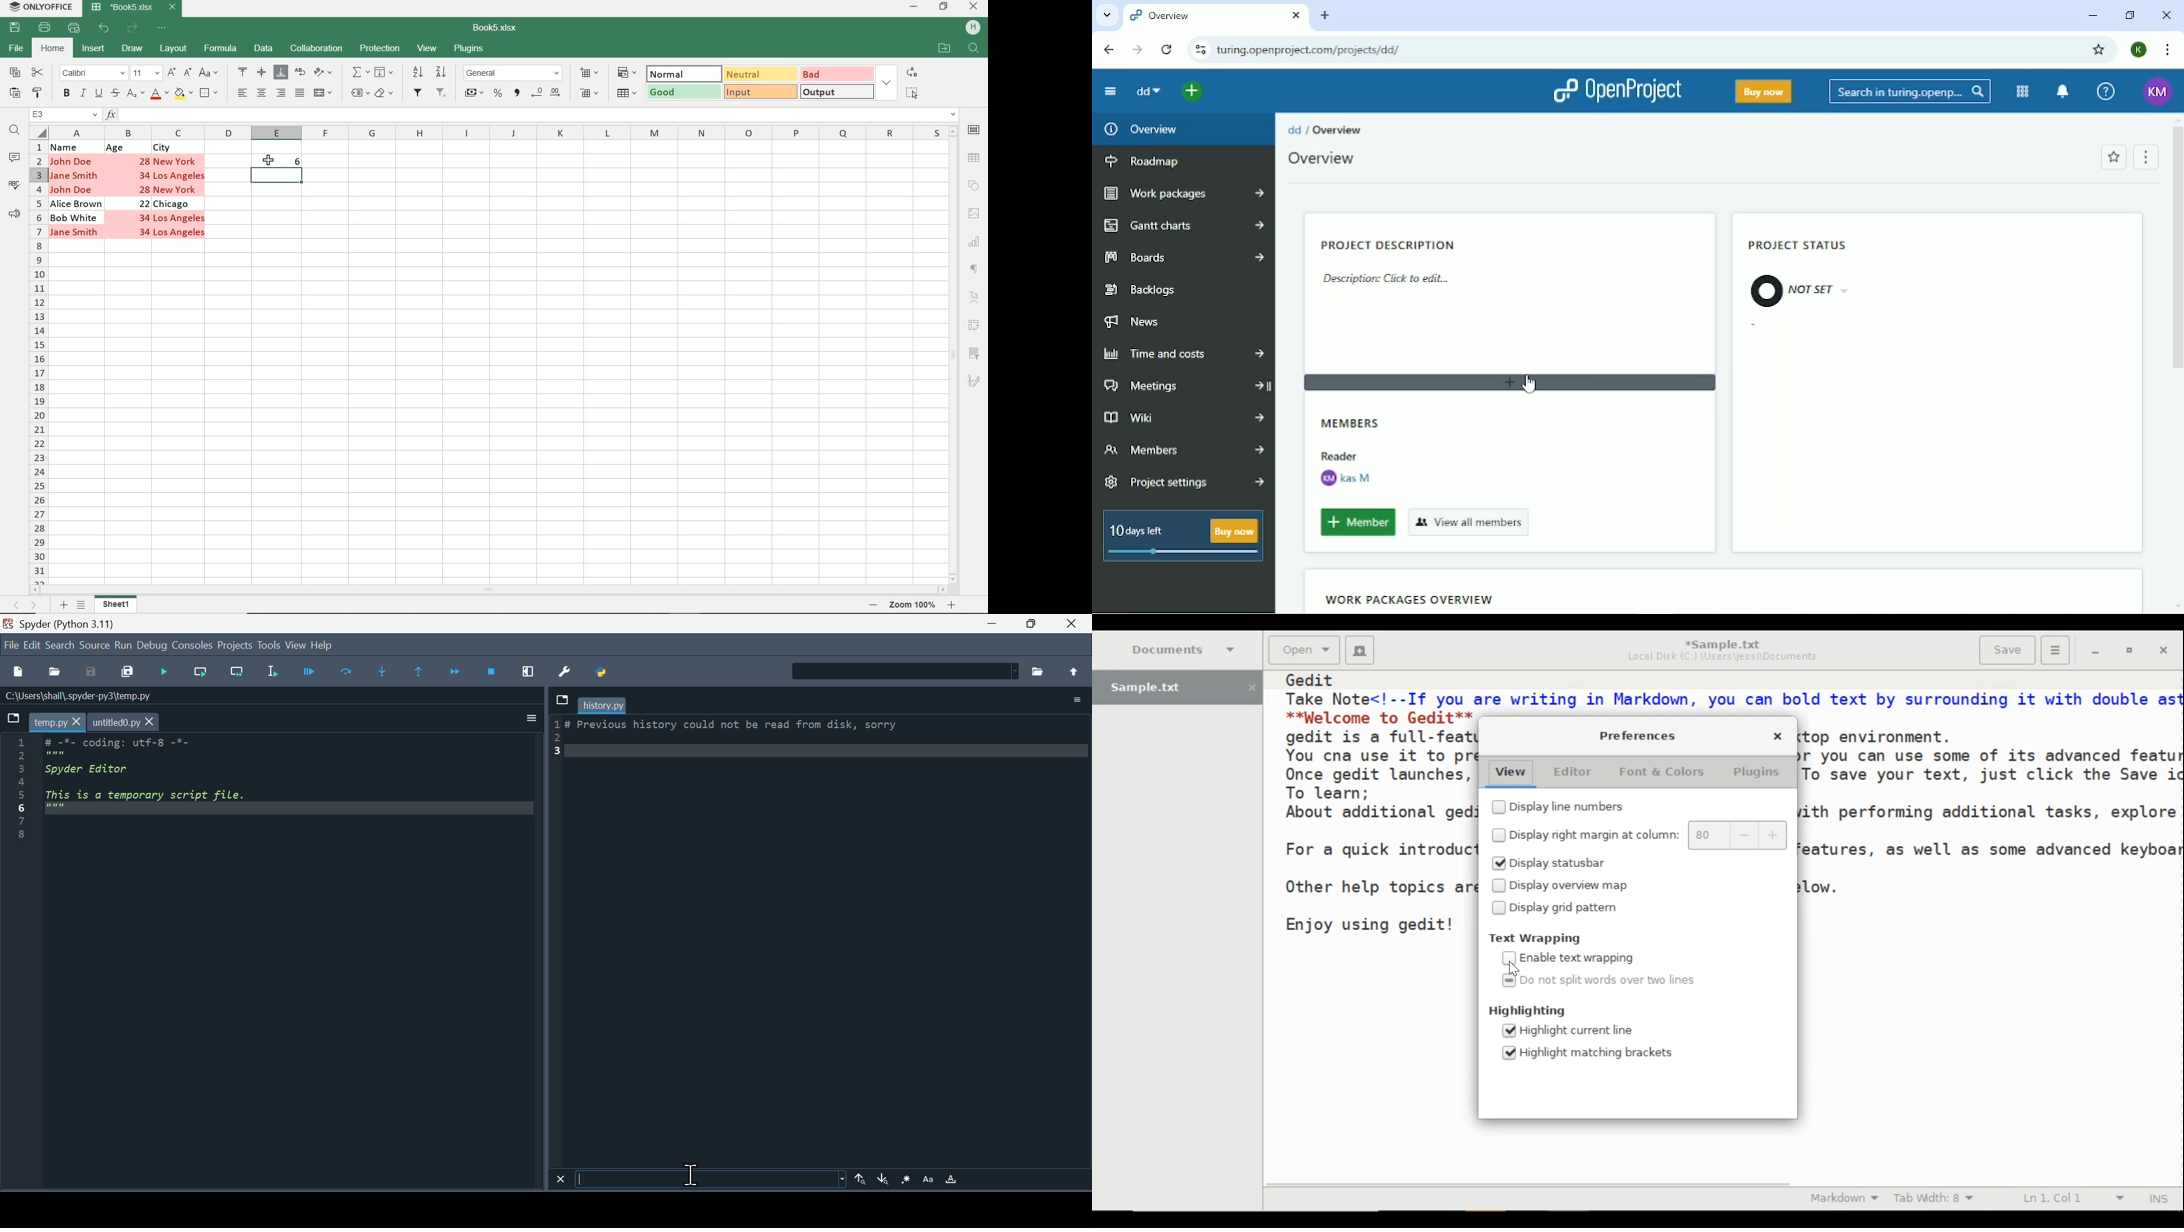 The height and width of the screenshot is (1232, 2184). What do you see at coordinates (14, 74) in the screenshot?
I see `COPY` at bounding box center [14, 74].